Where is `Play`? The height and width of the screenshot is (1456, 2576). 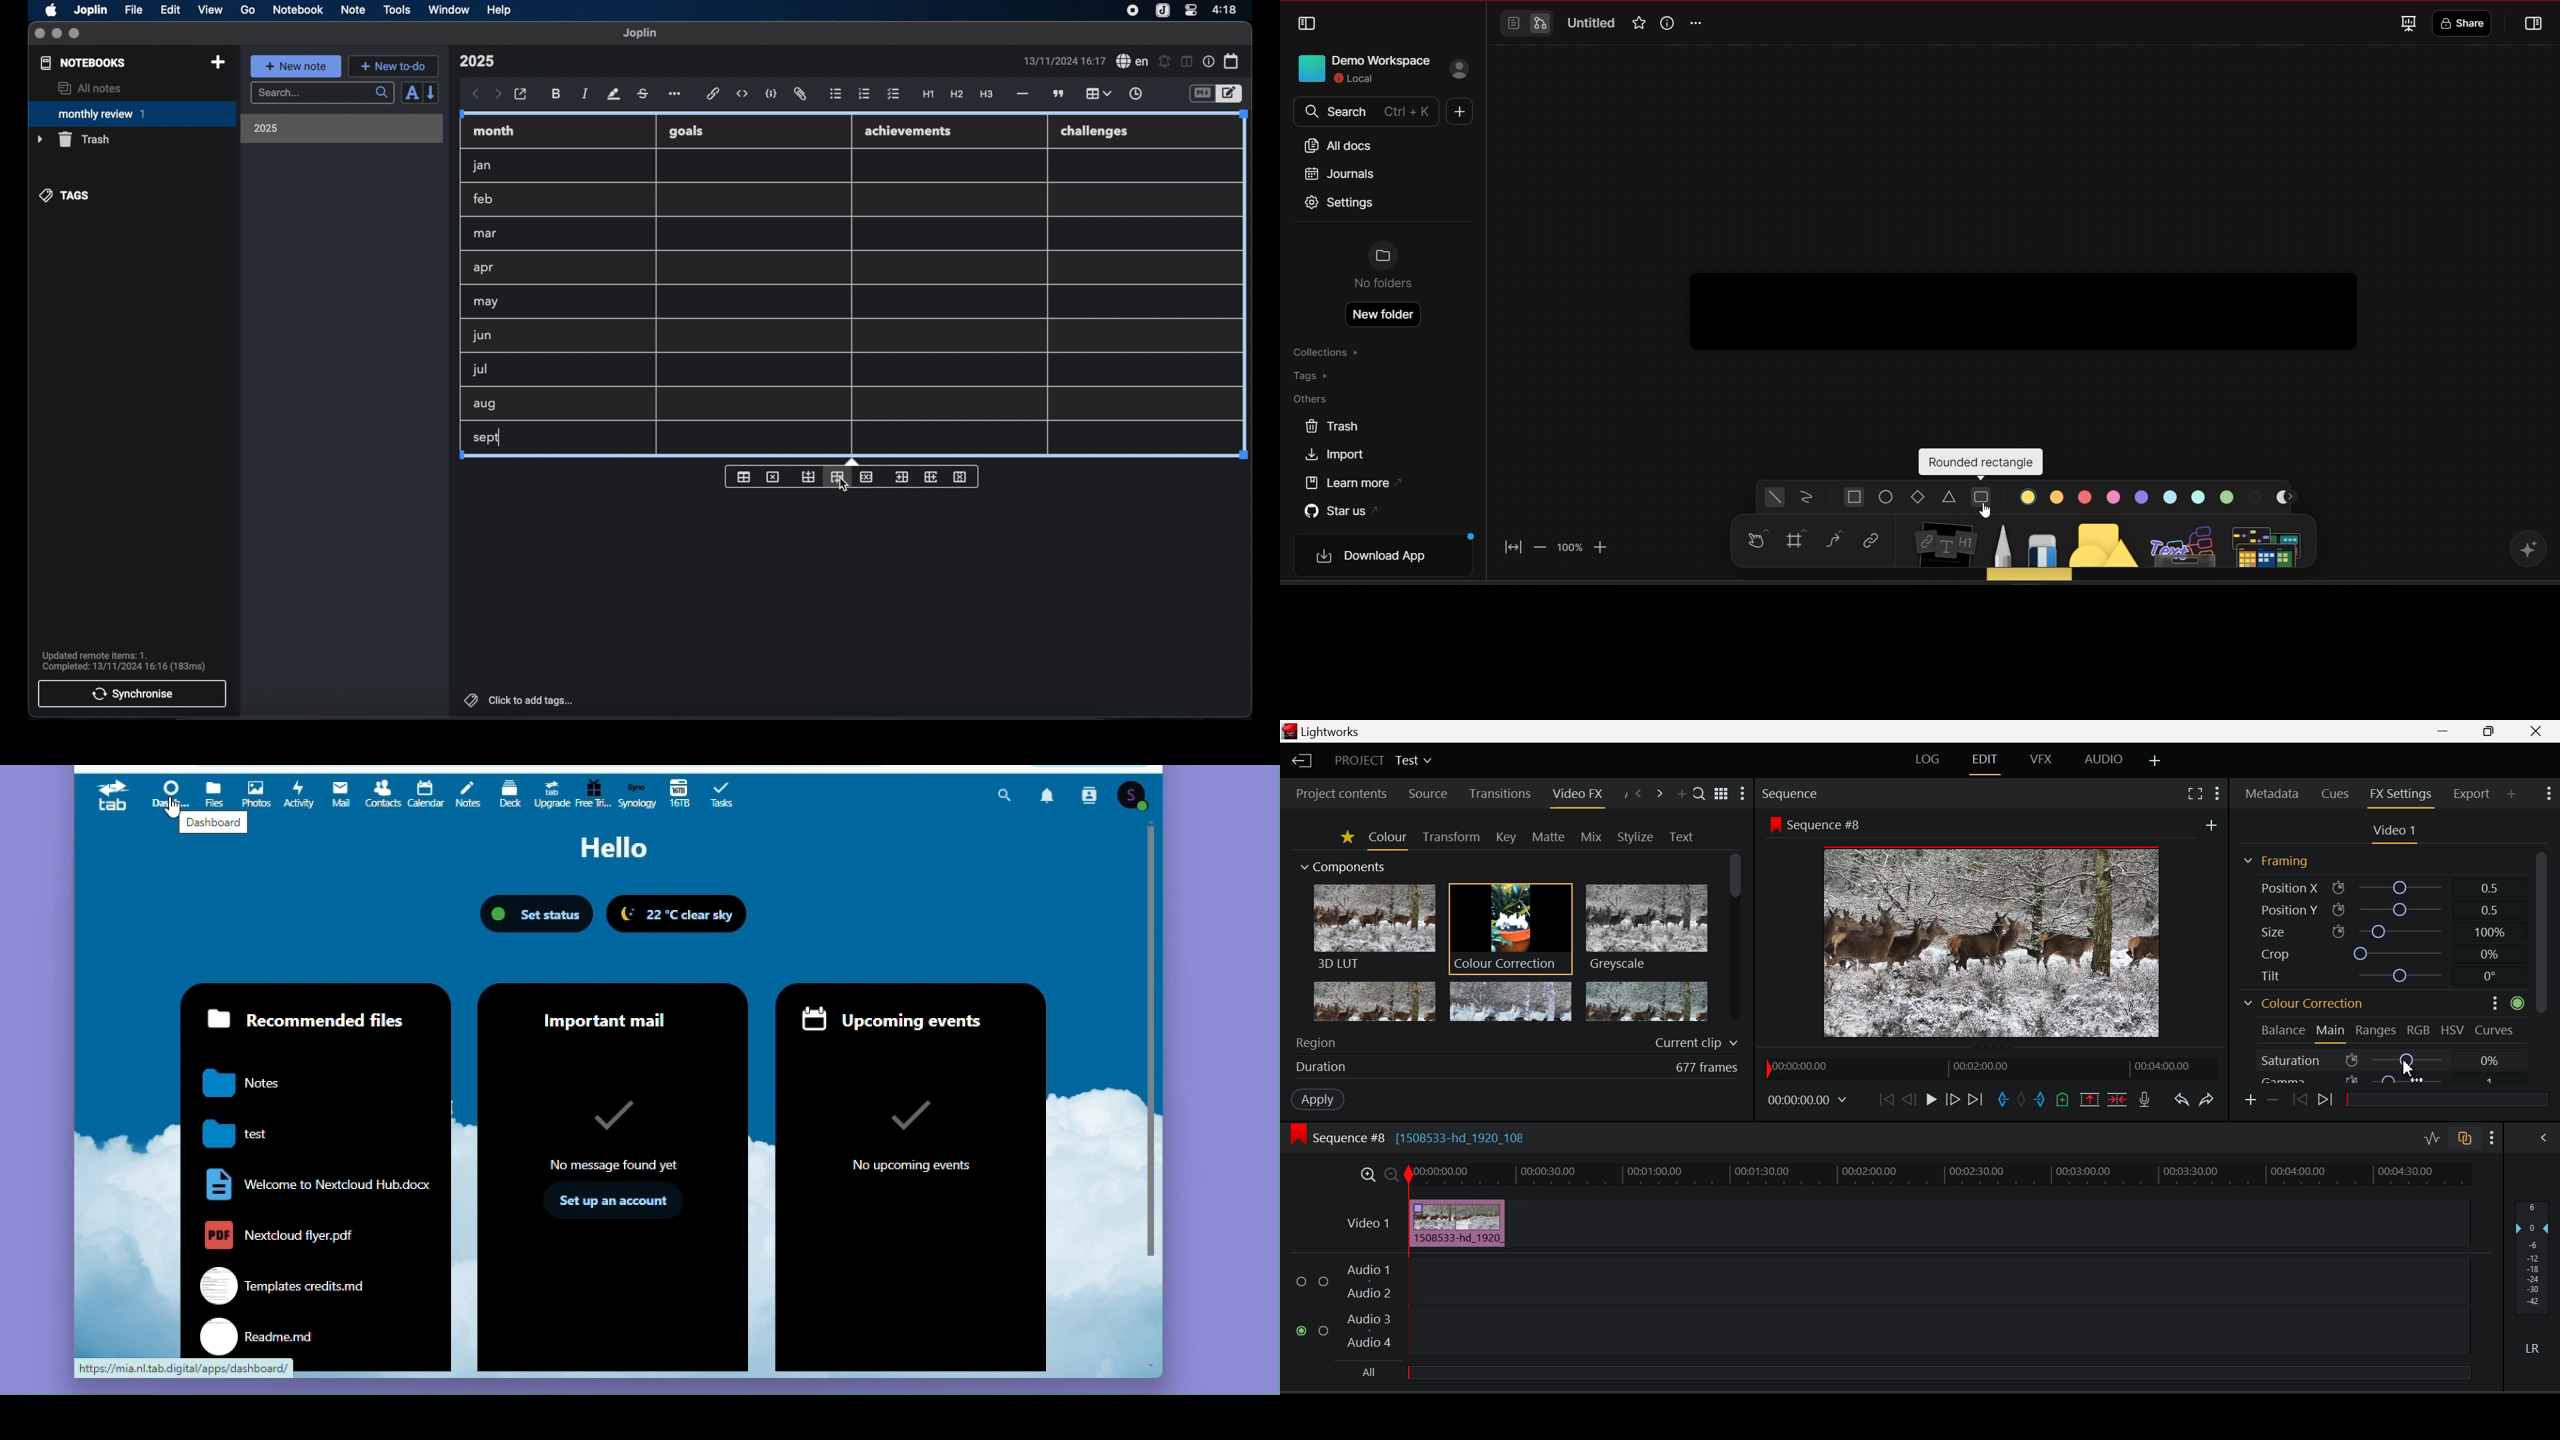 Play is located at coordinates (1929, 1101).